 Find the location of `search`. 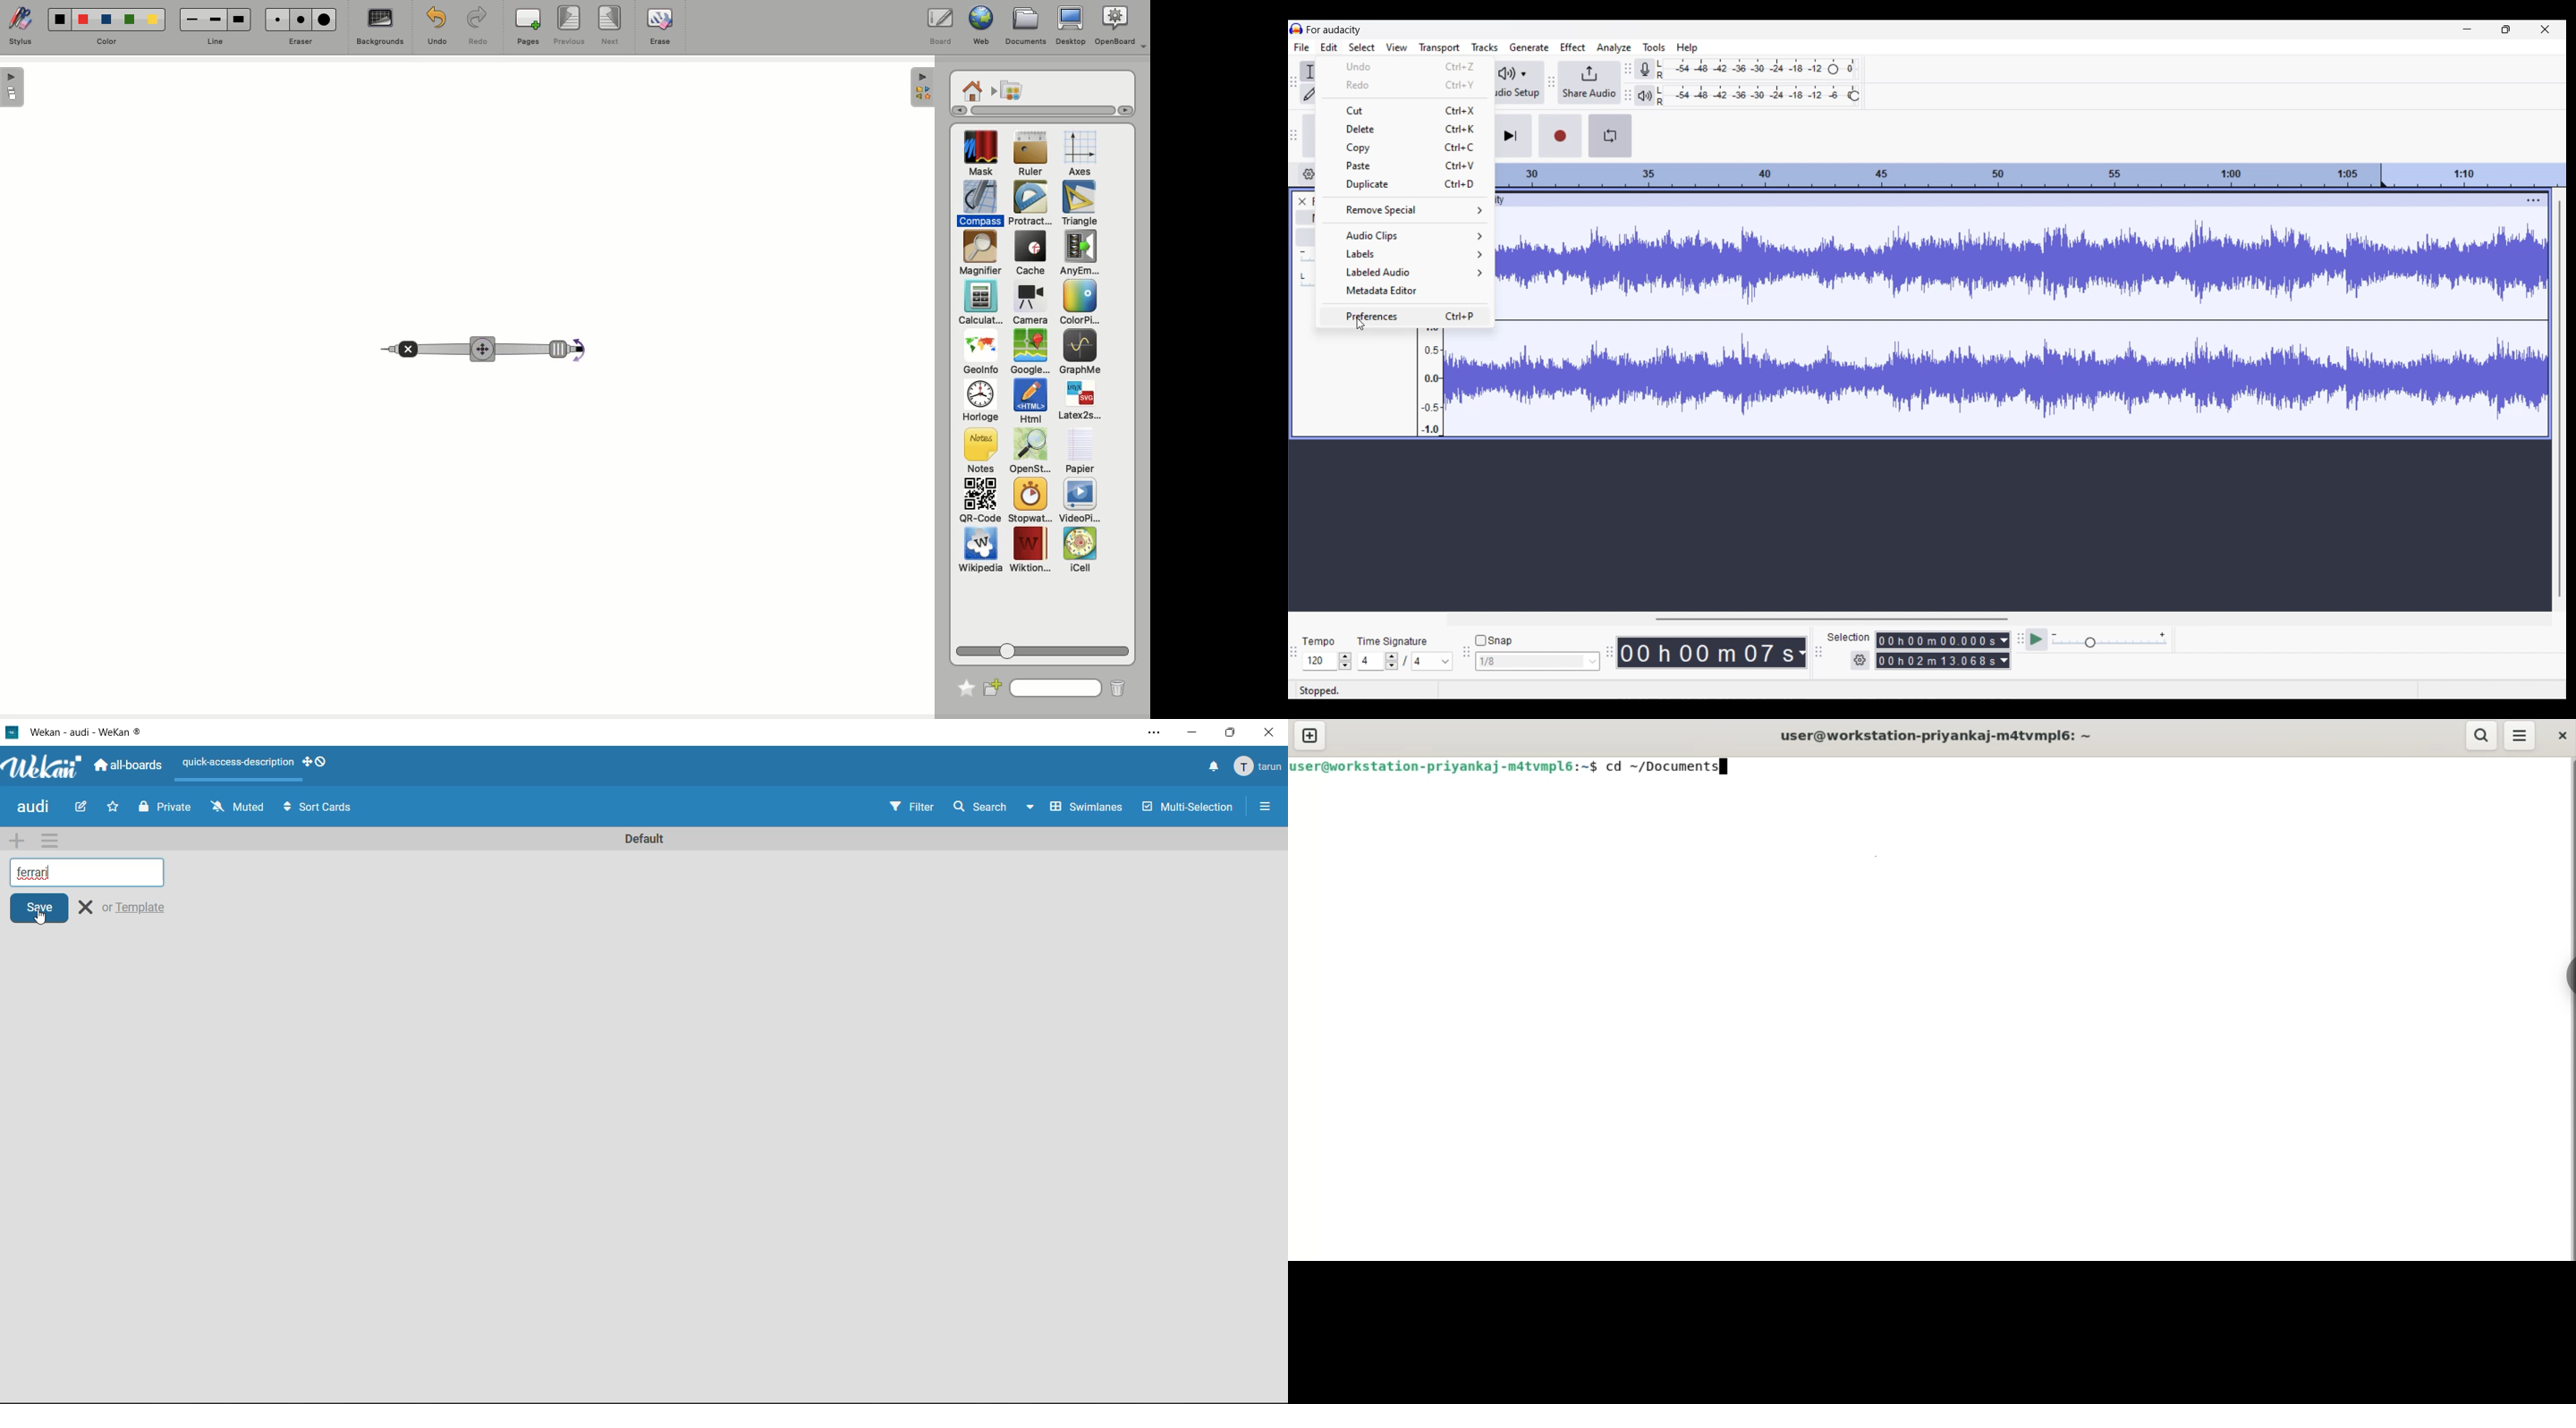

search is located at coordinates (2481, 735).